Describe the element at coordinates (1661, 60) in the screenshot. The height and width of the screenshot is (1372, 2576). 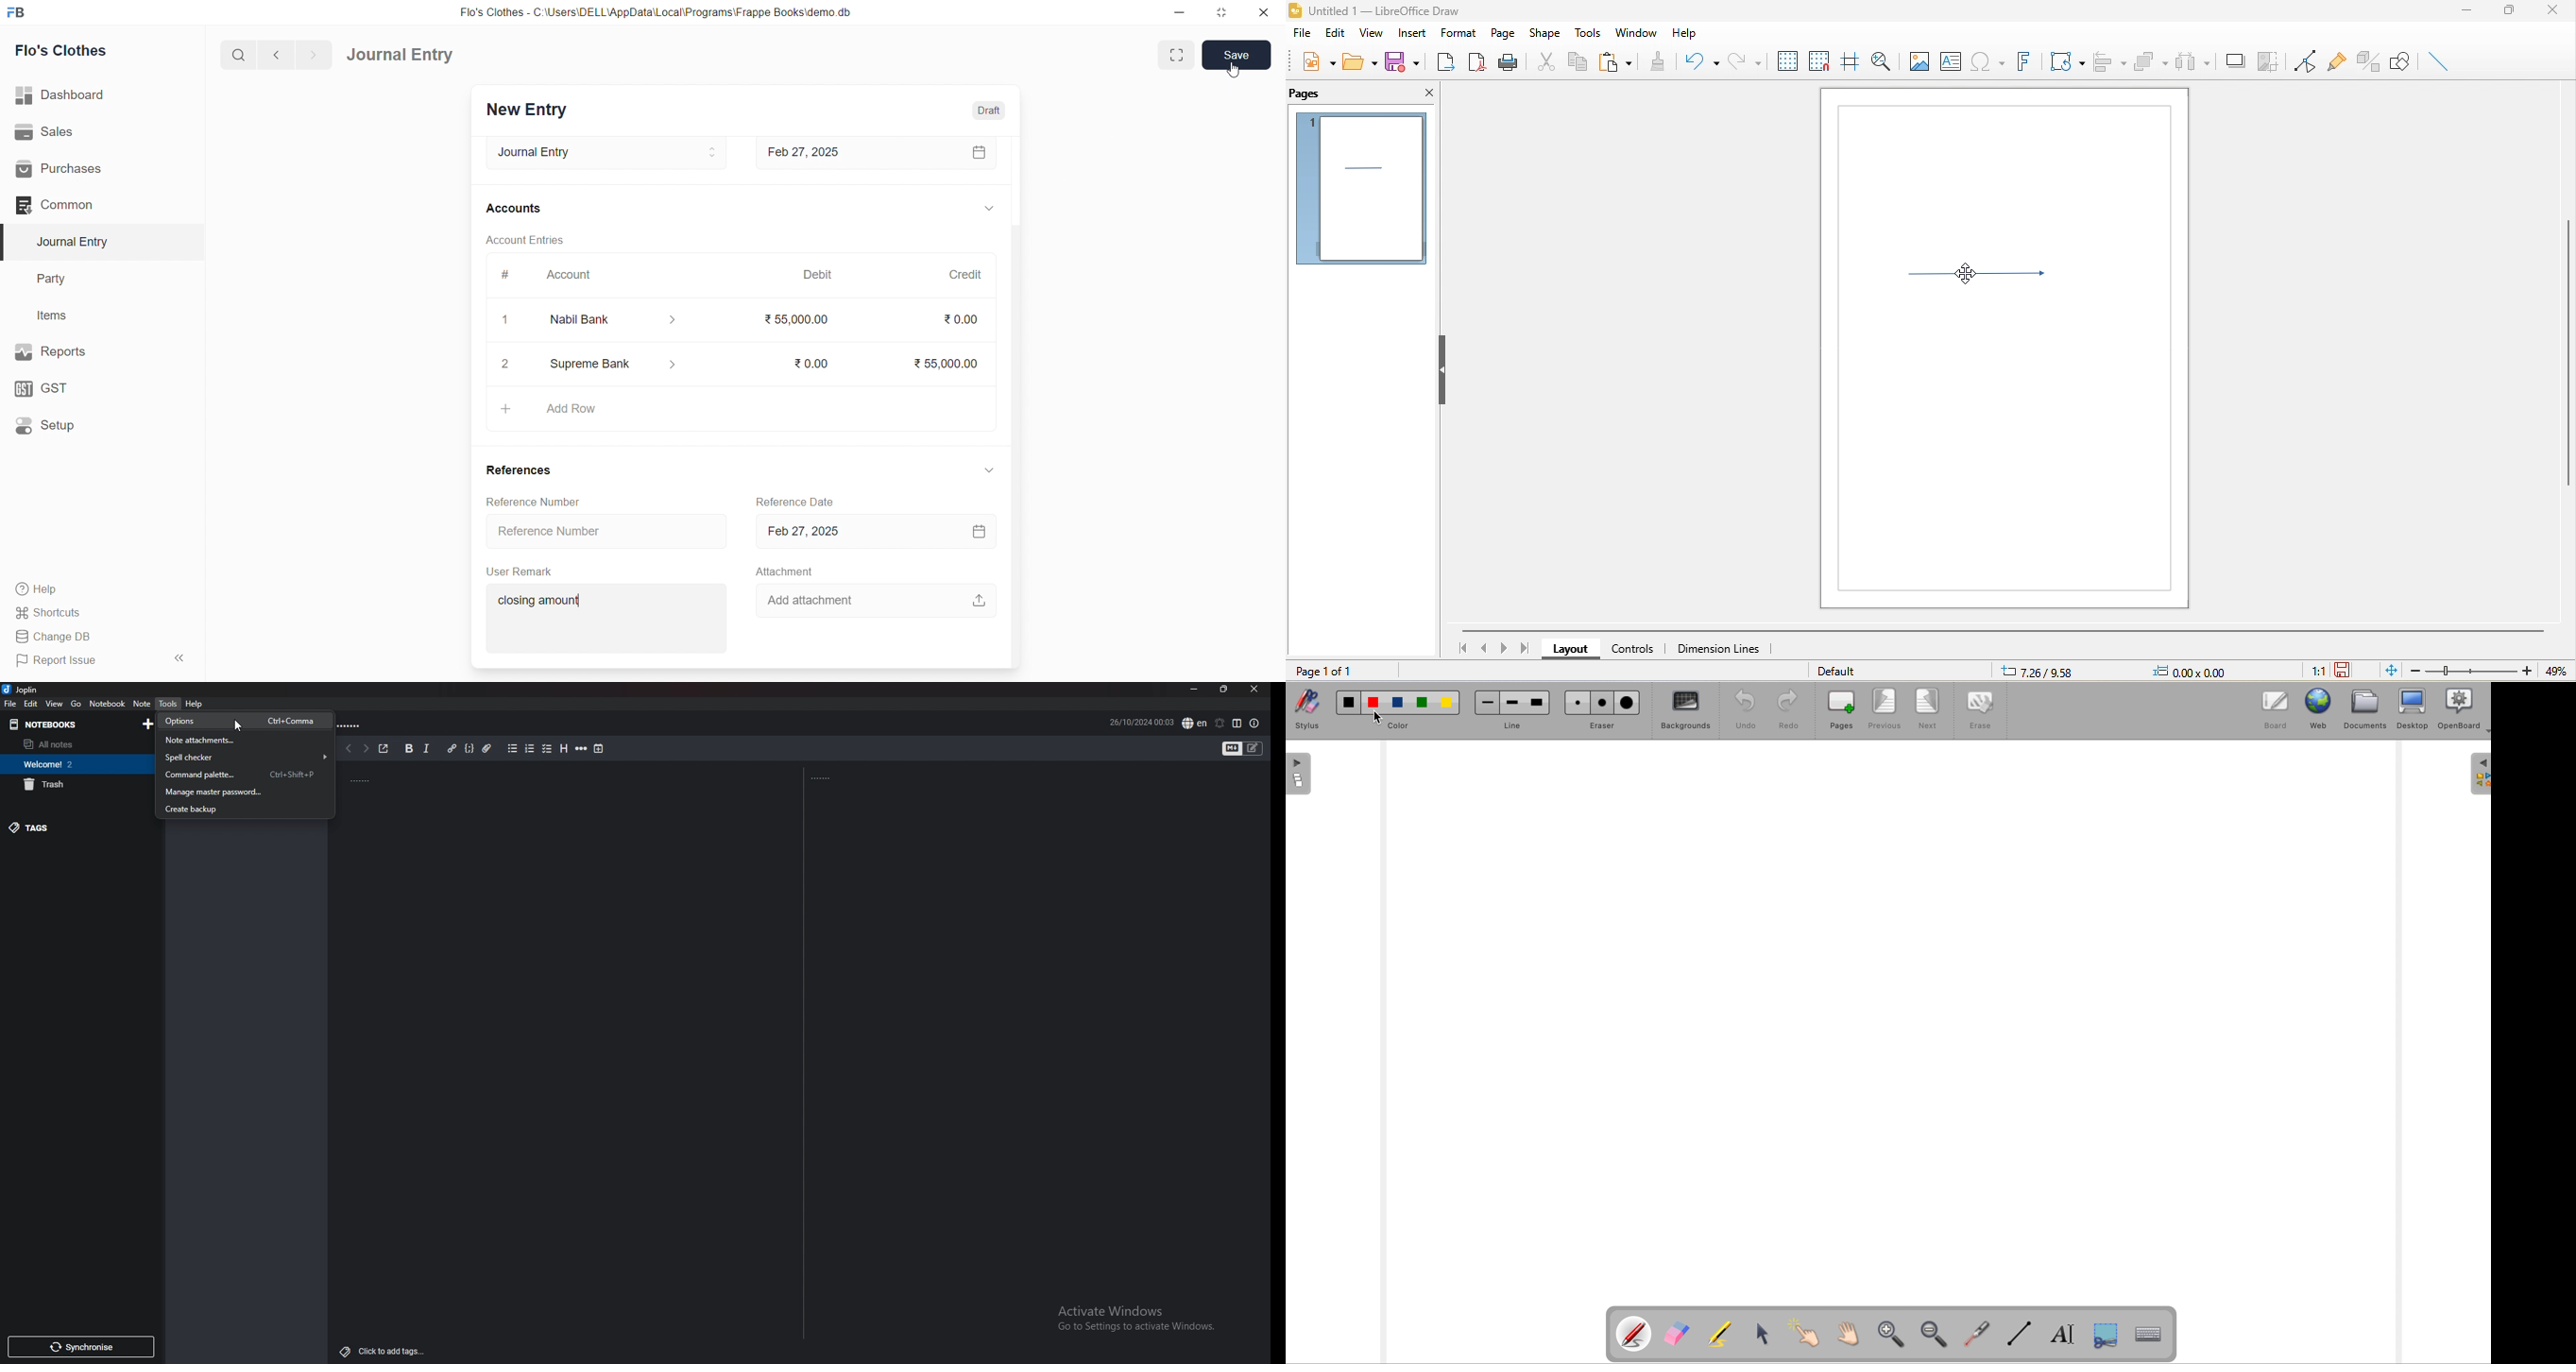
I see `clone formatting` at that location.